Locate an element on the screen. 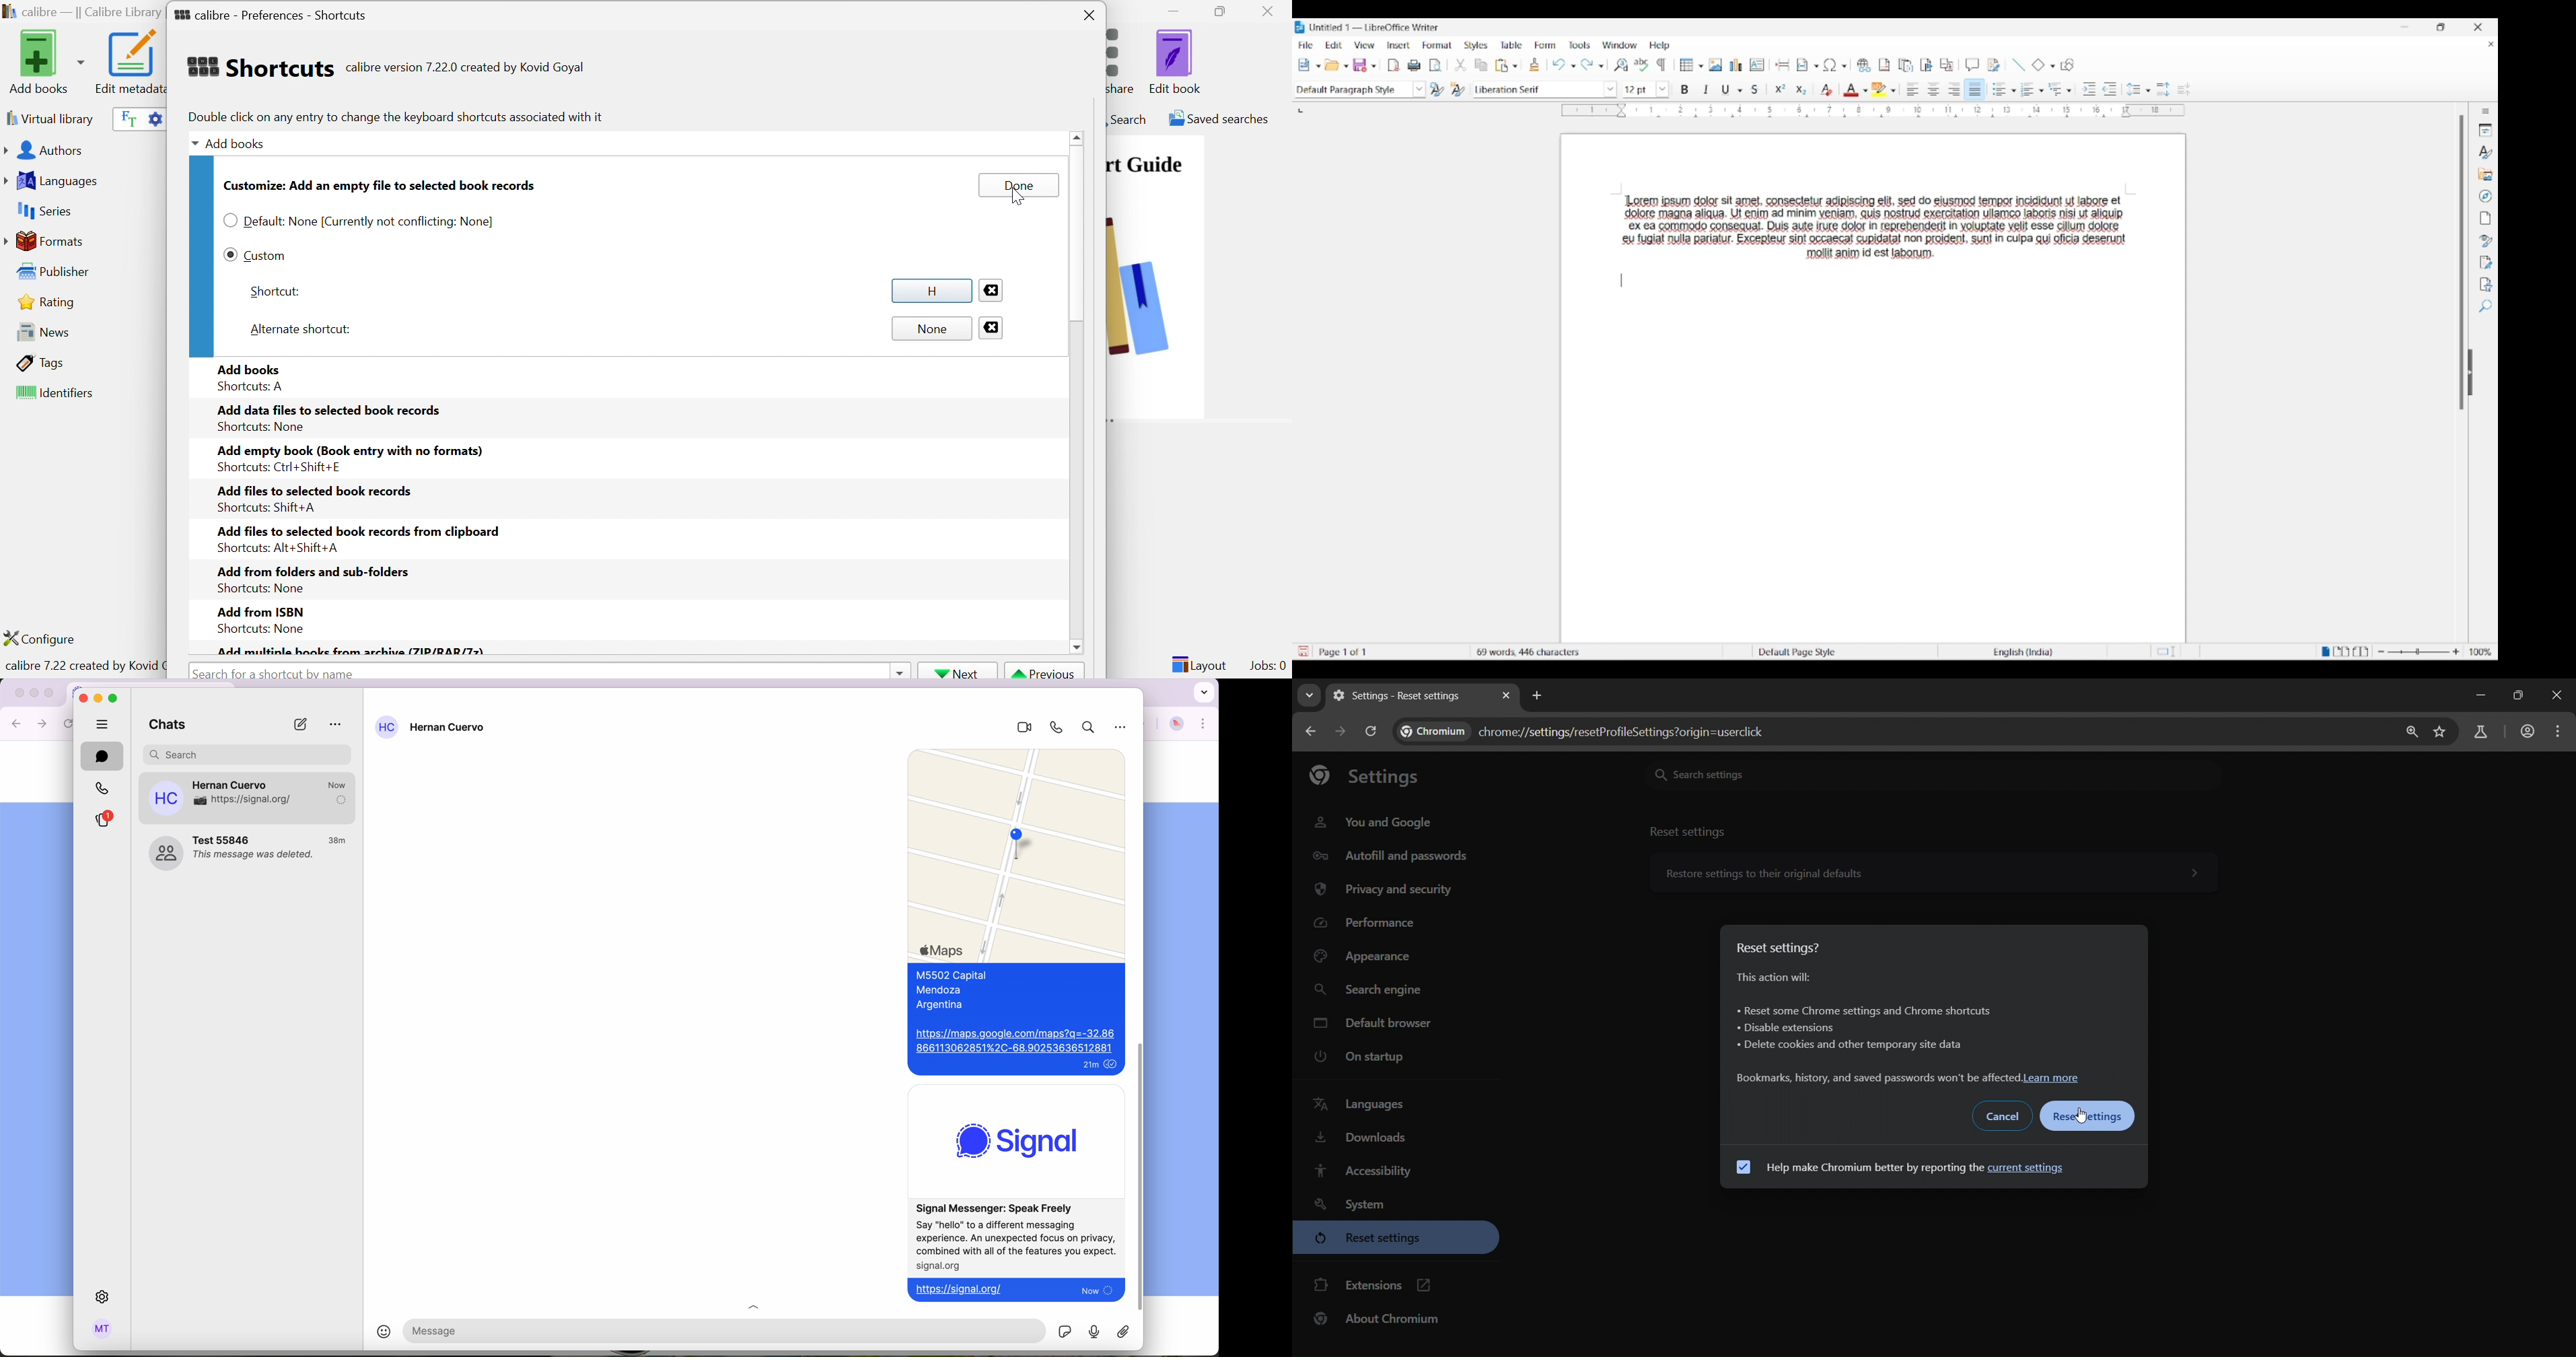 This screenshot has width=2576, height=1372. Redo specific action is located at coordinates (1601, 67).